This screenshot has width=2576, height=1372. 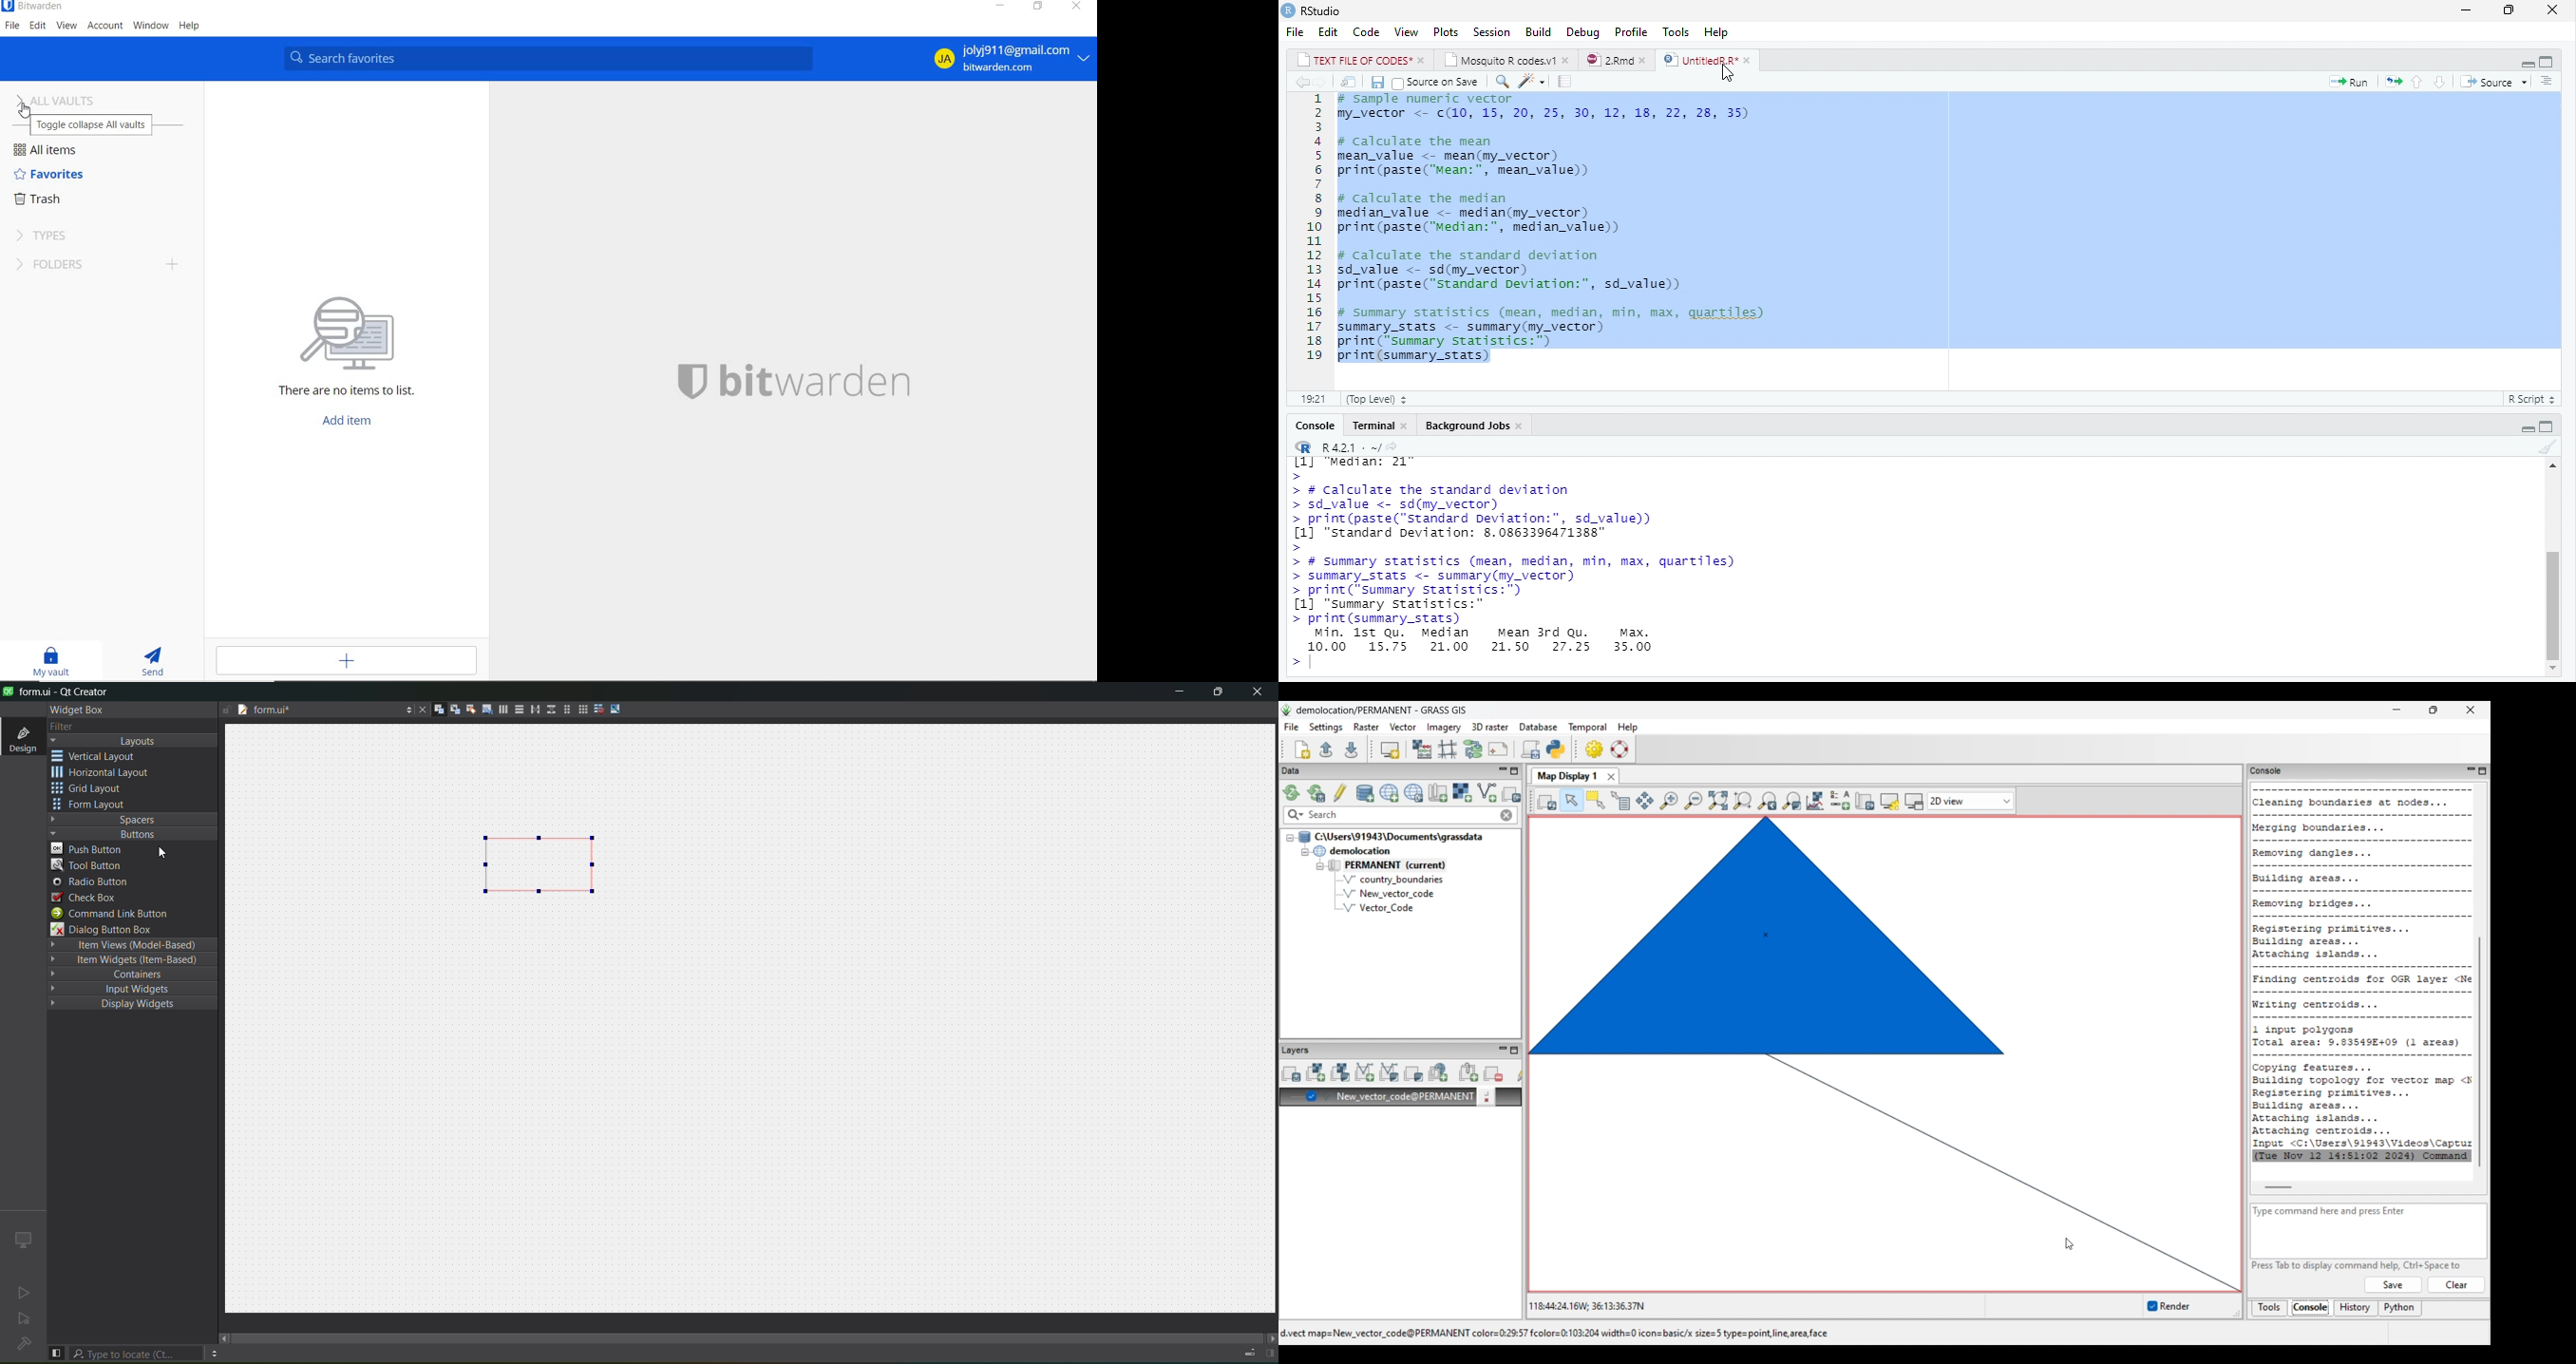 What do you see at coordinates (1505, 83) in the screenshot?
I see `find and replace` at bounding box center [1505, 83].